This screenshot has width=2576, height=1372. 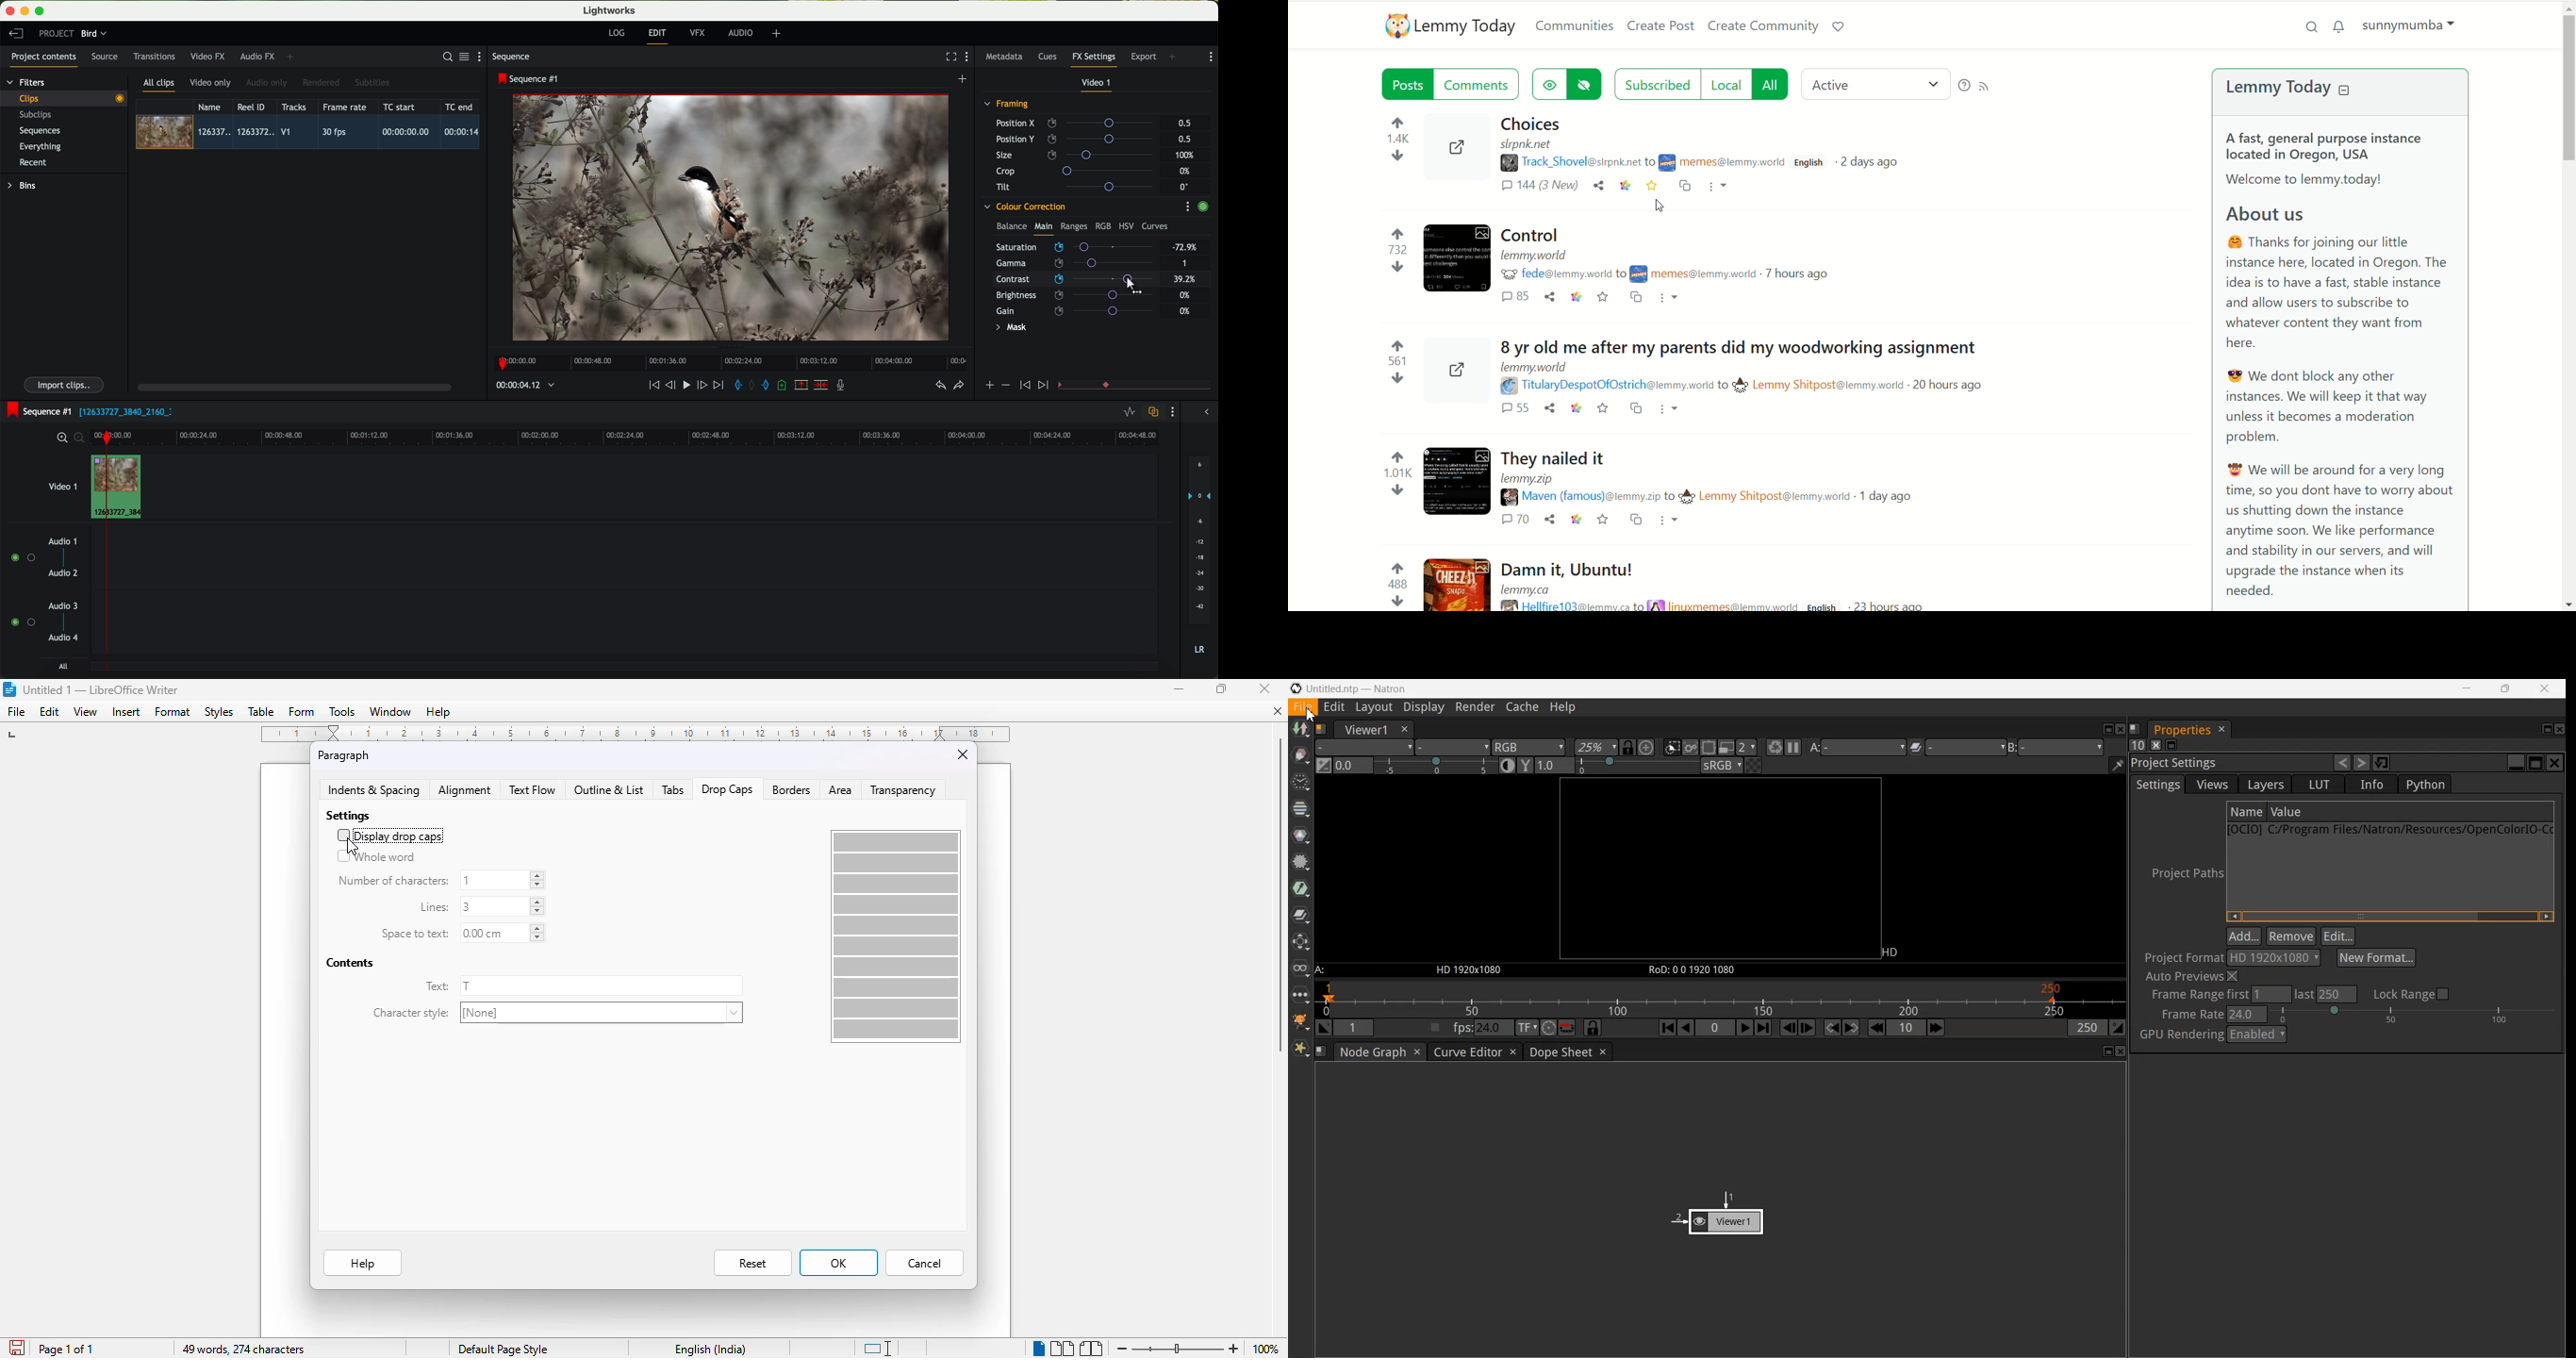 What do you see at coordinates (64, 573) in the screenshot?
I see `audio 2` at bounding box center [64, 573].